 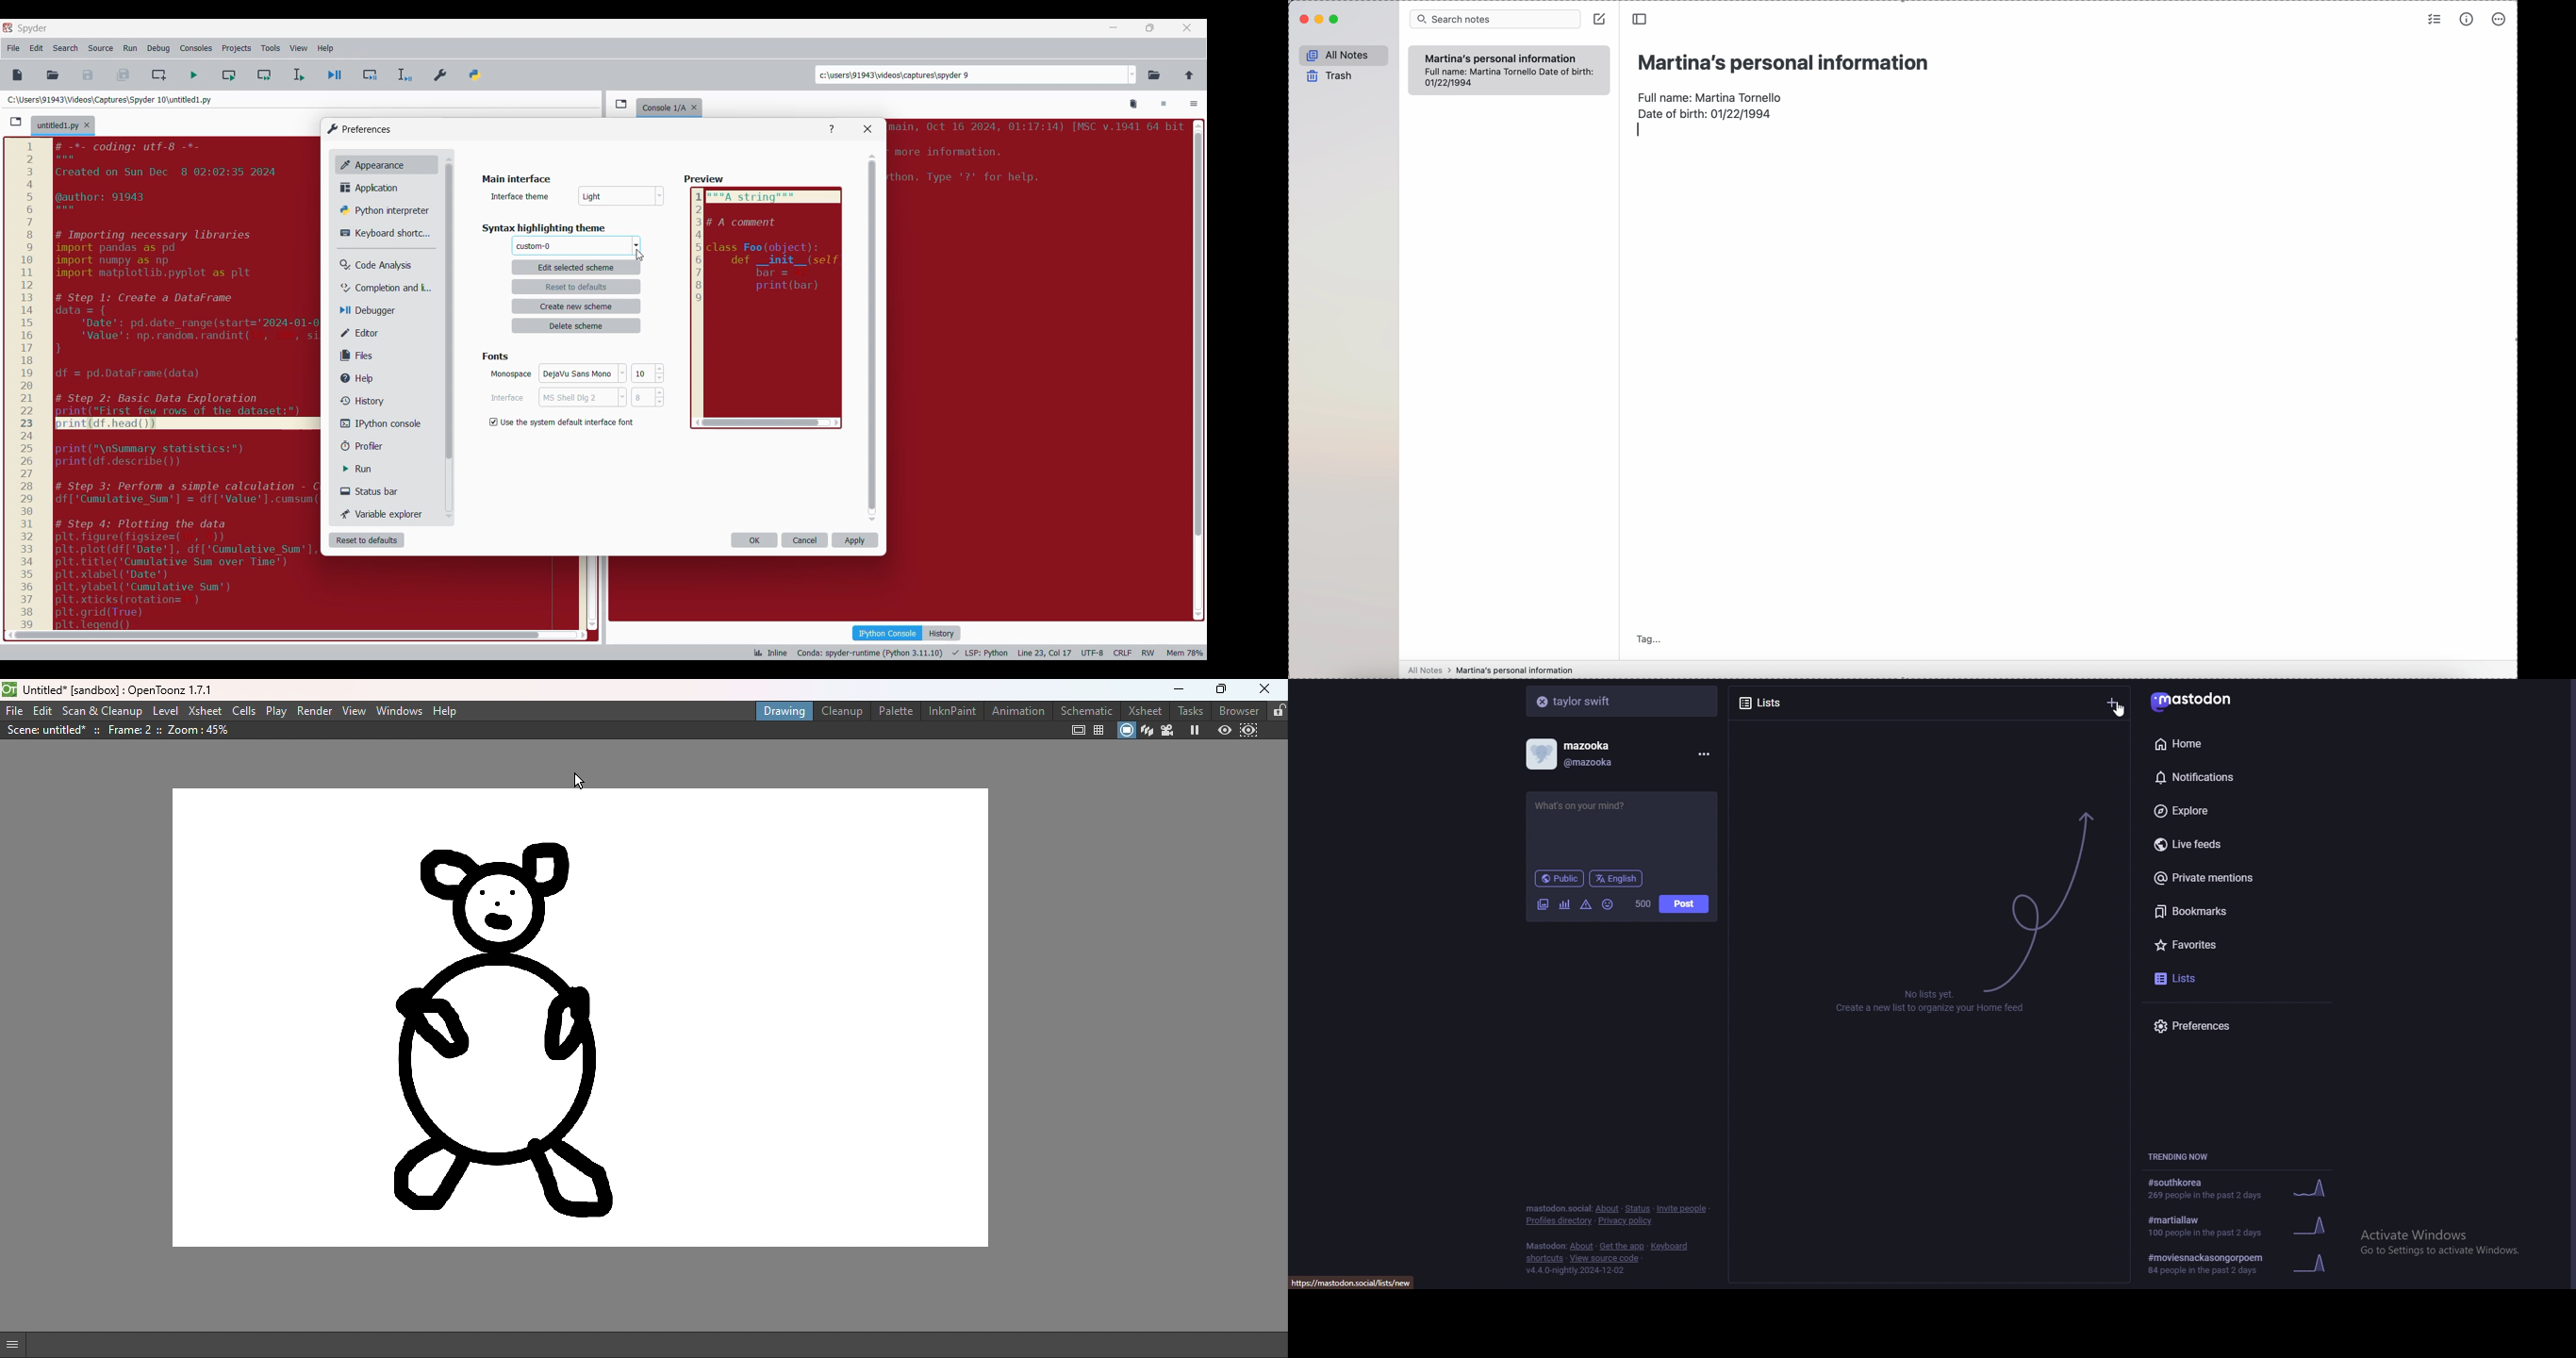 I want to click on Help, so click(x=832, y=130).